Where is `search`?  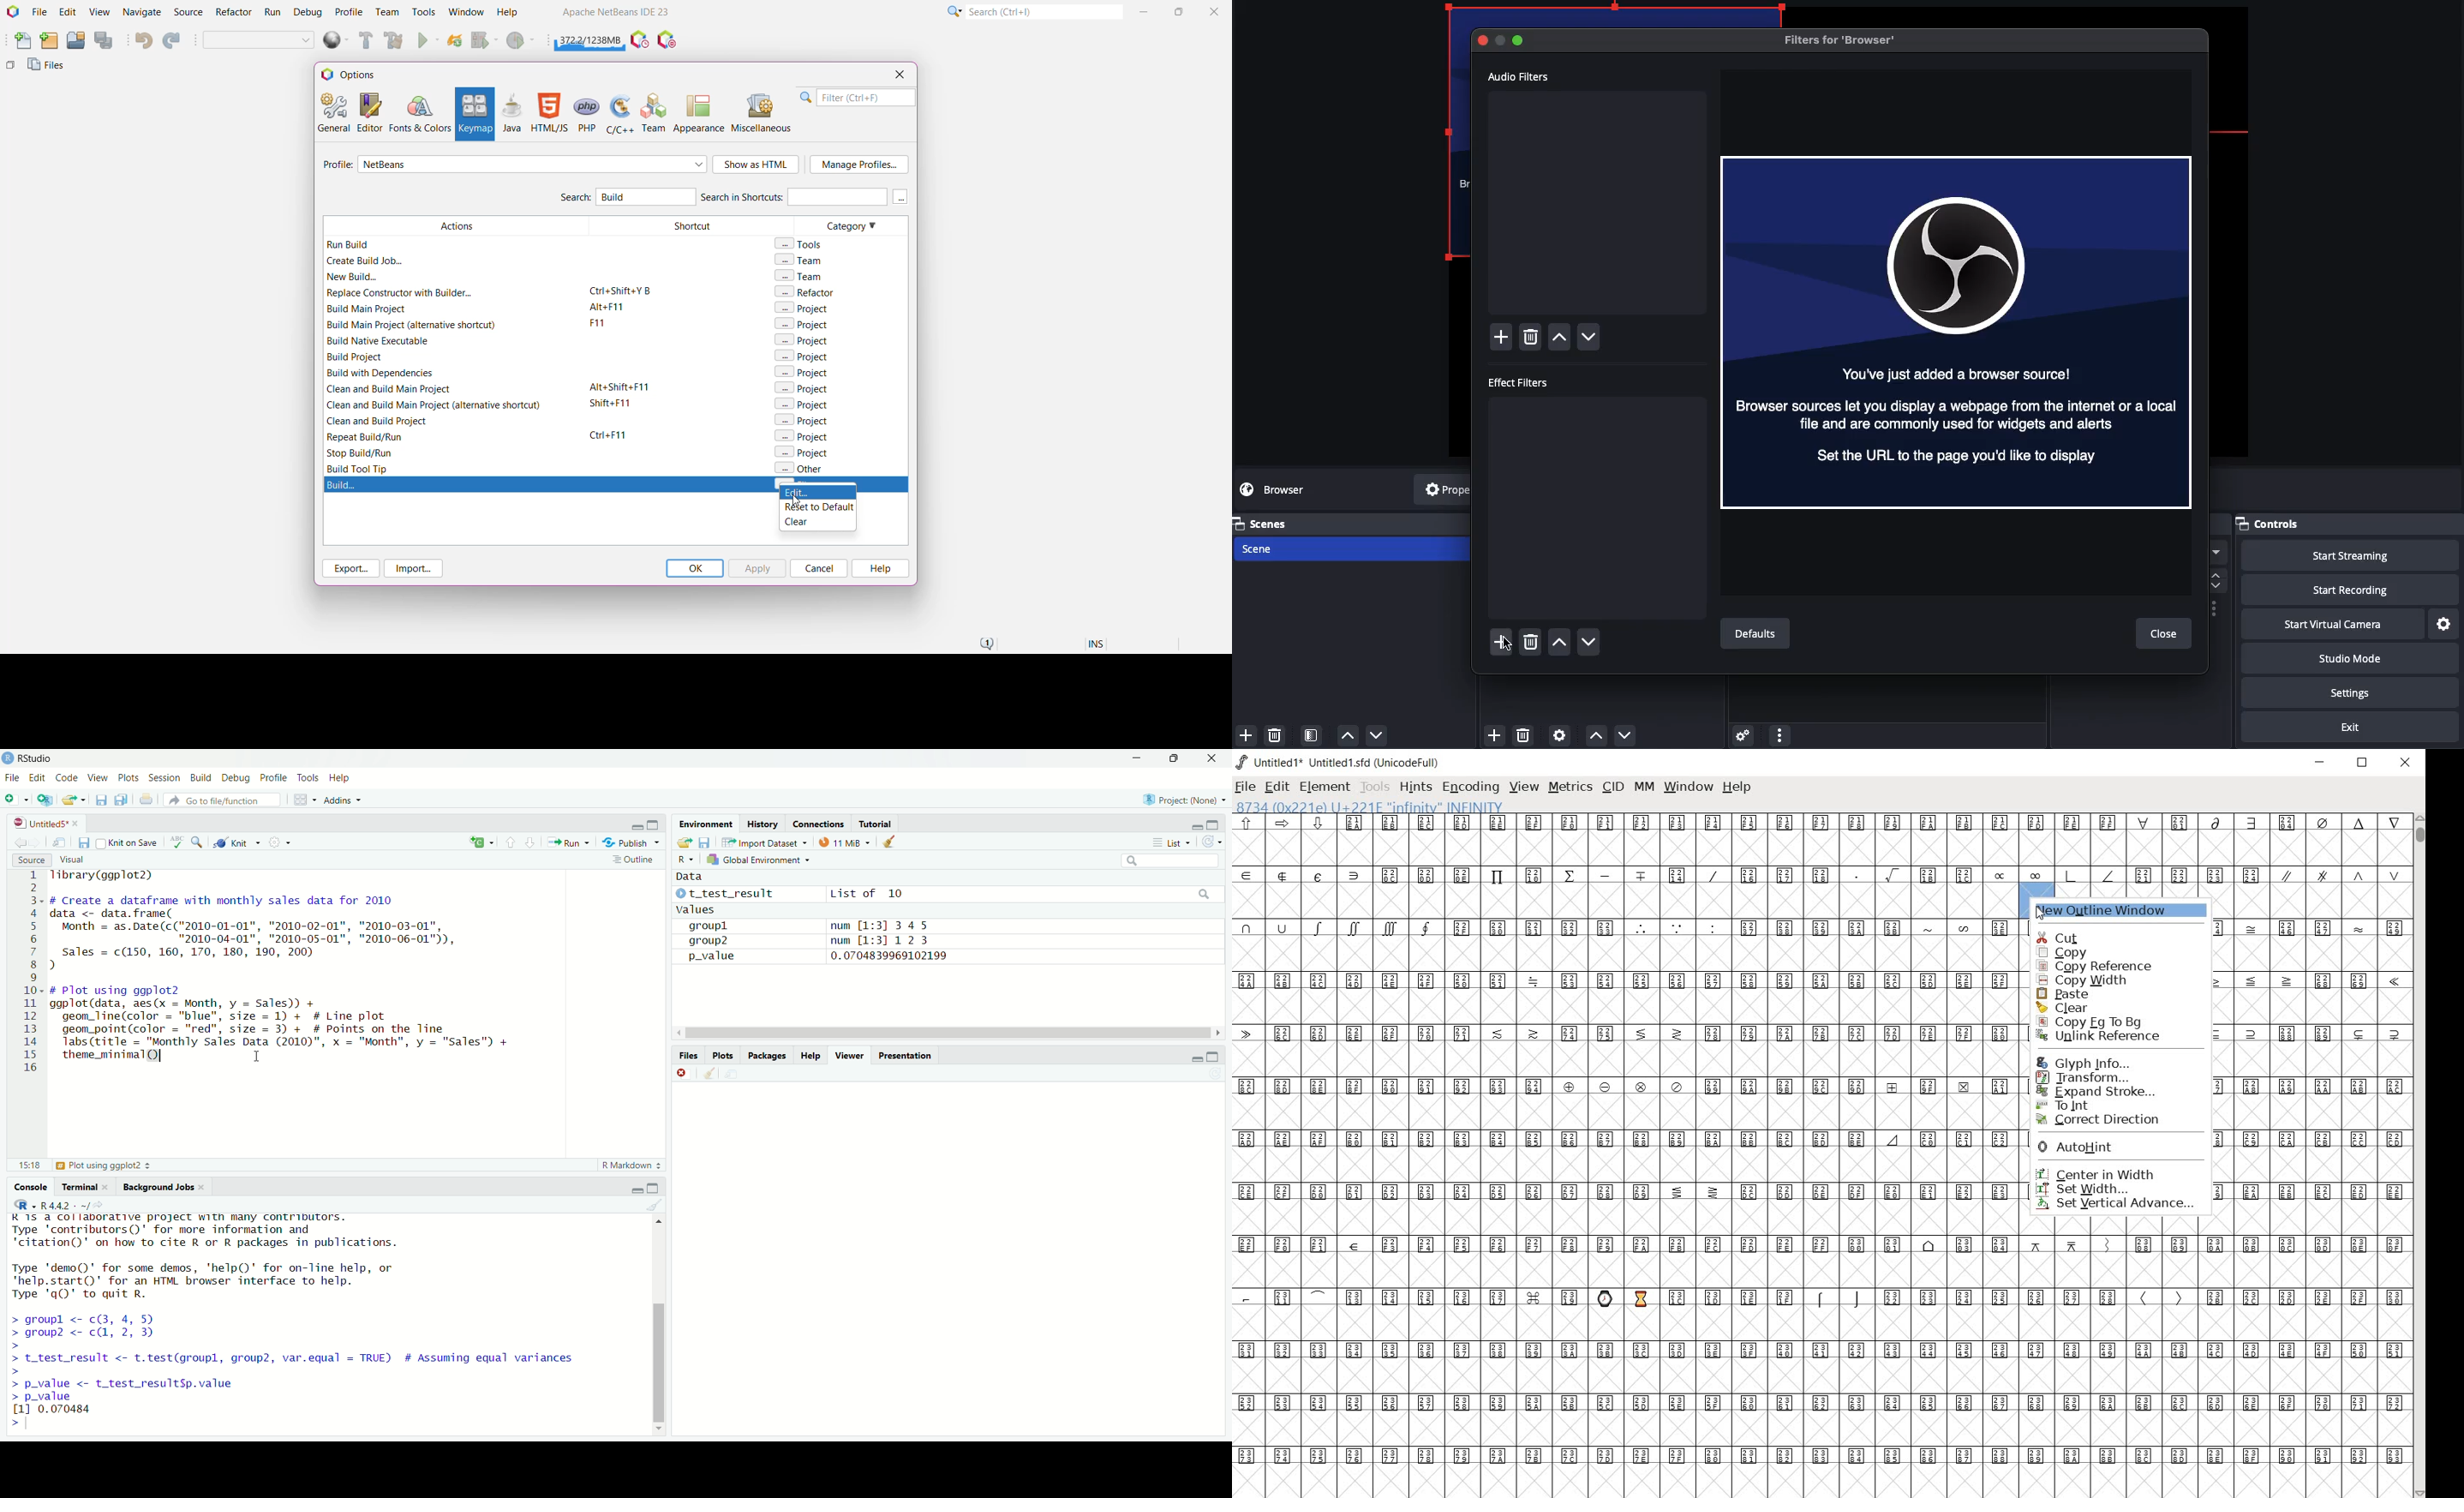
search is located at coordinates (1202, 894).